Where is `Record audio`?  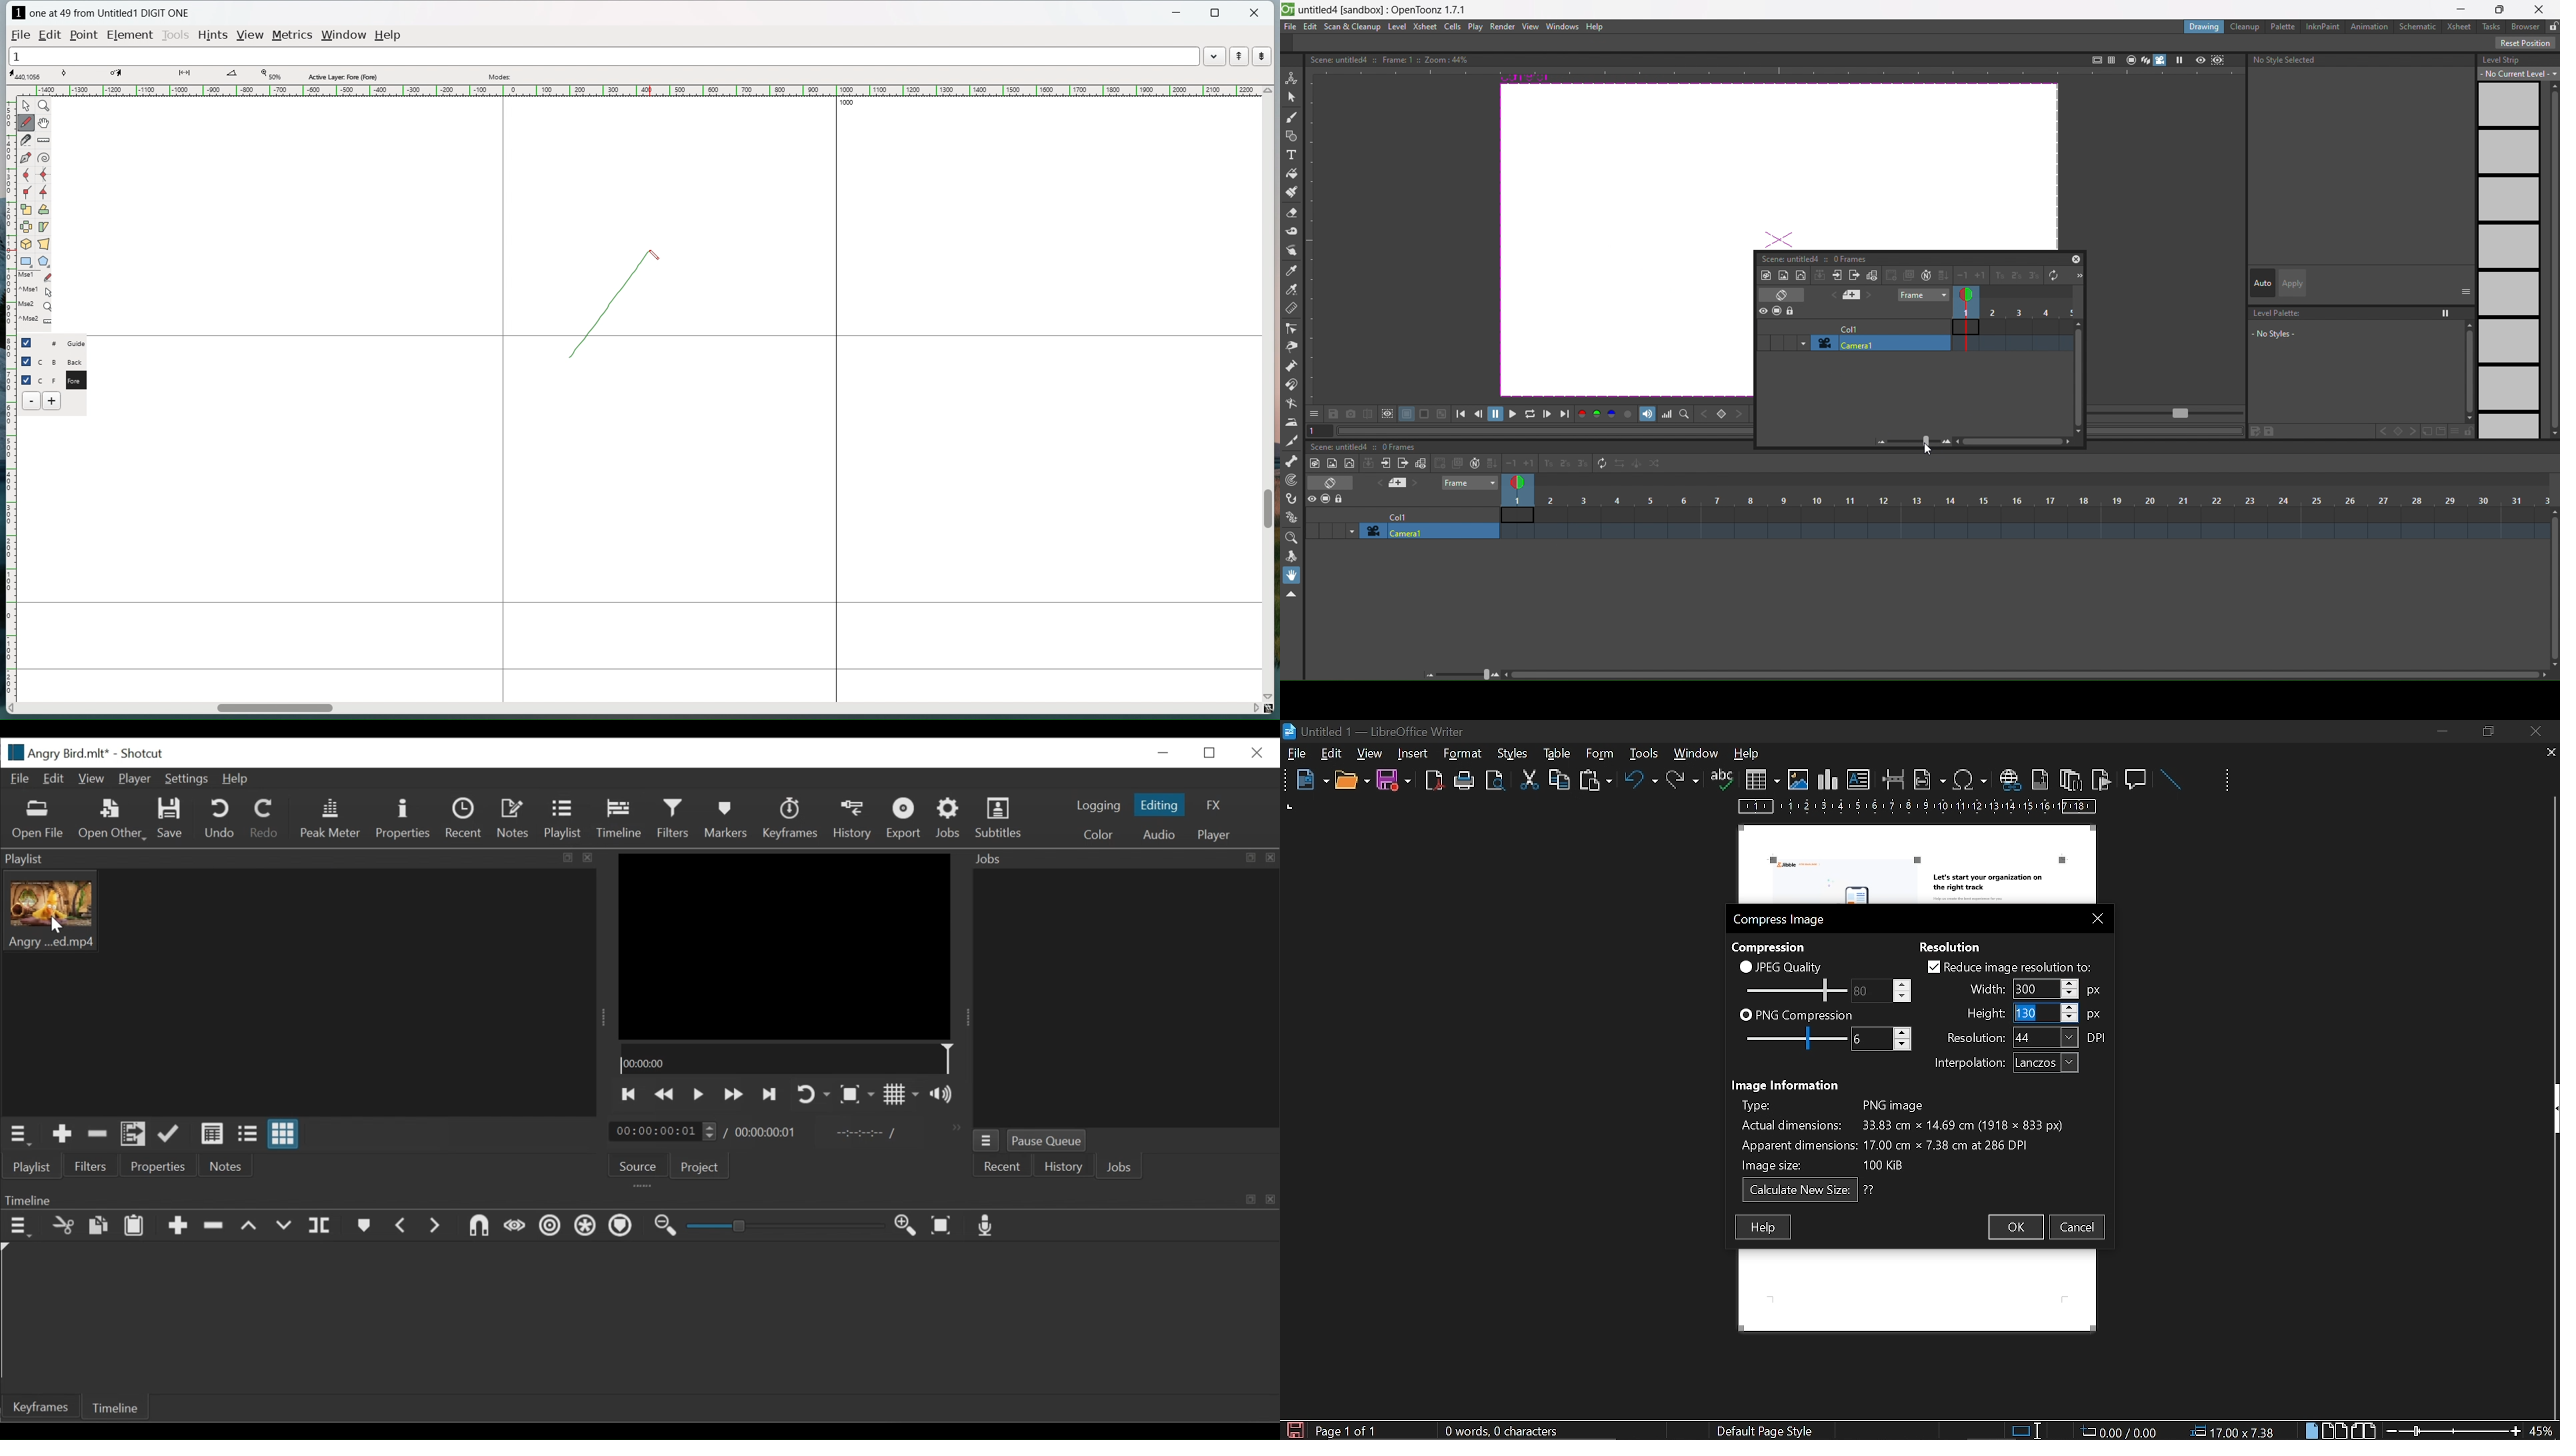 Record audio is located at coordinates (985, 1227).